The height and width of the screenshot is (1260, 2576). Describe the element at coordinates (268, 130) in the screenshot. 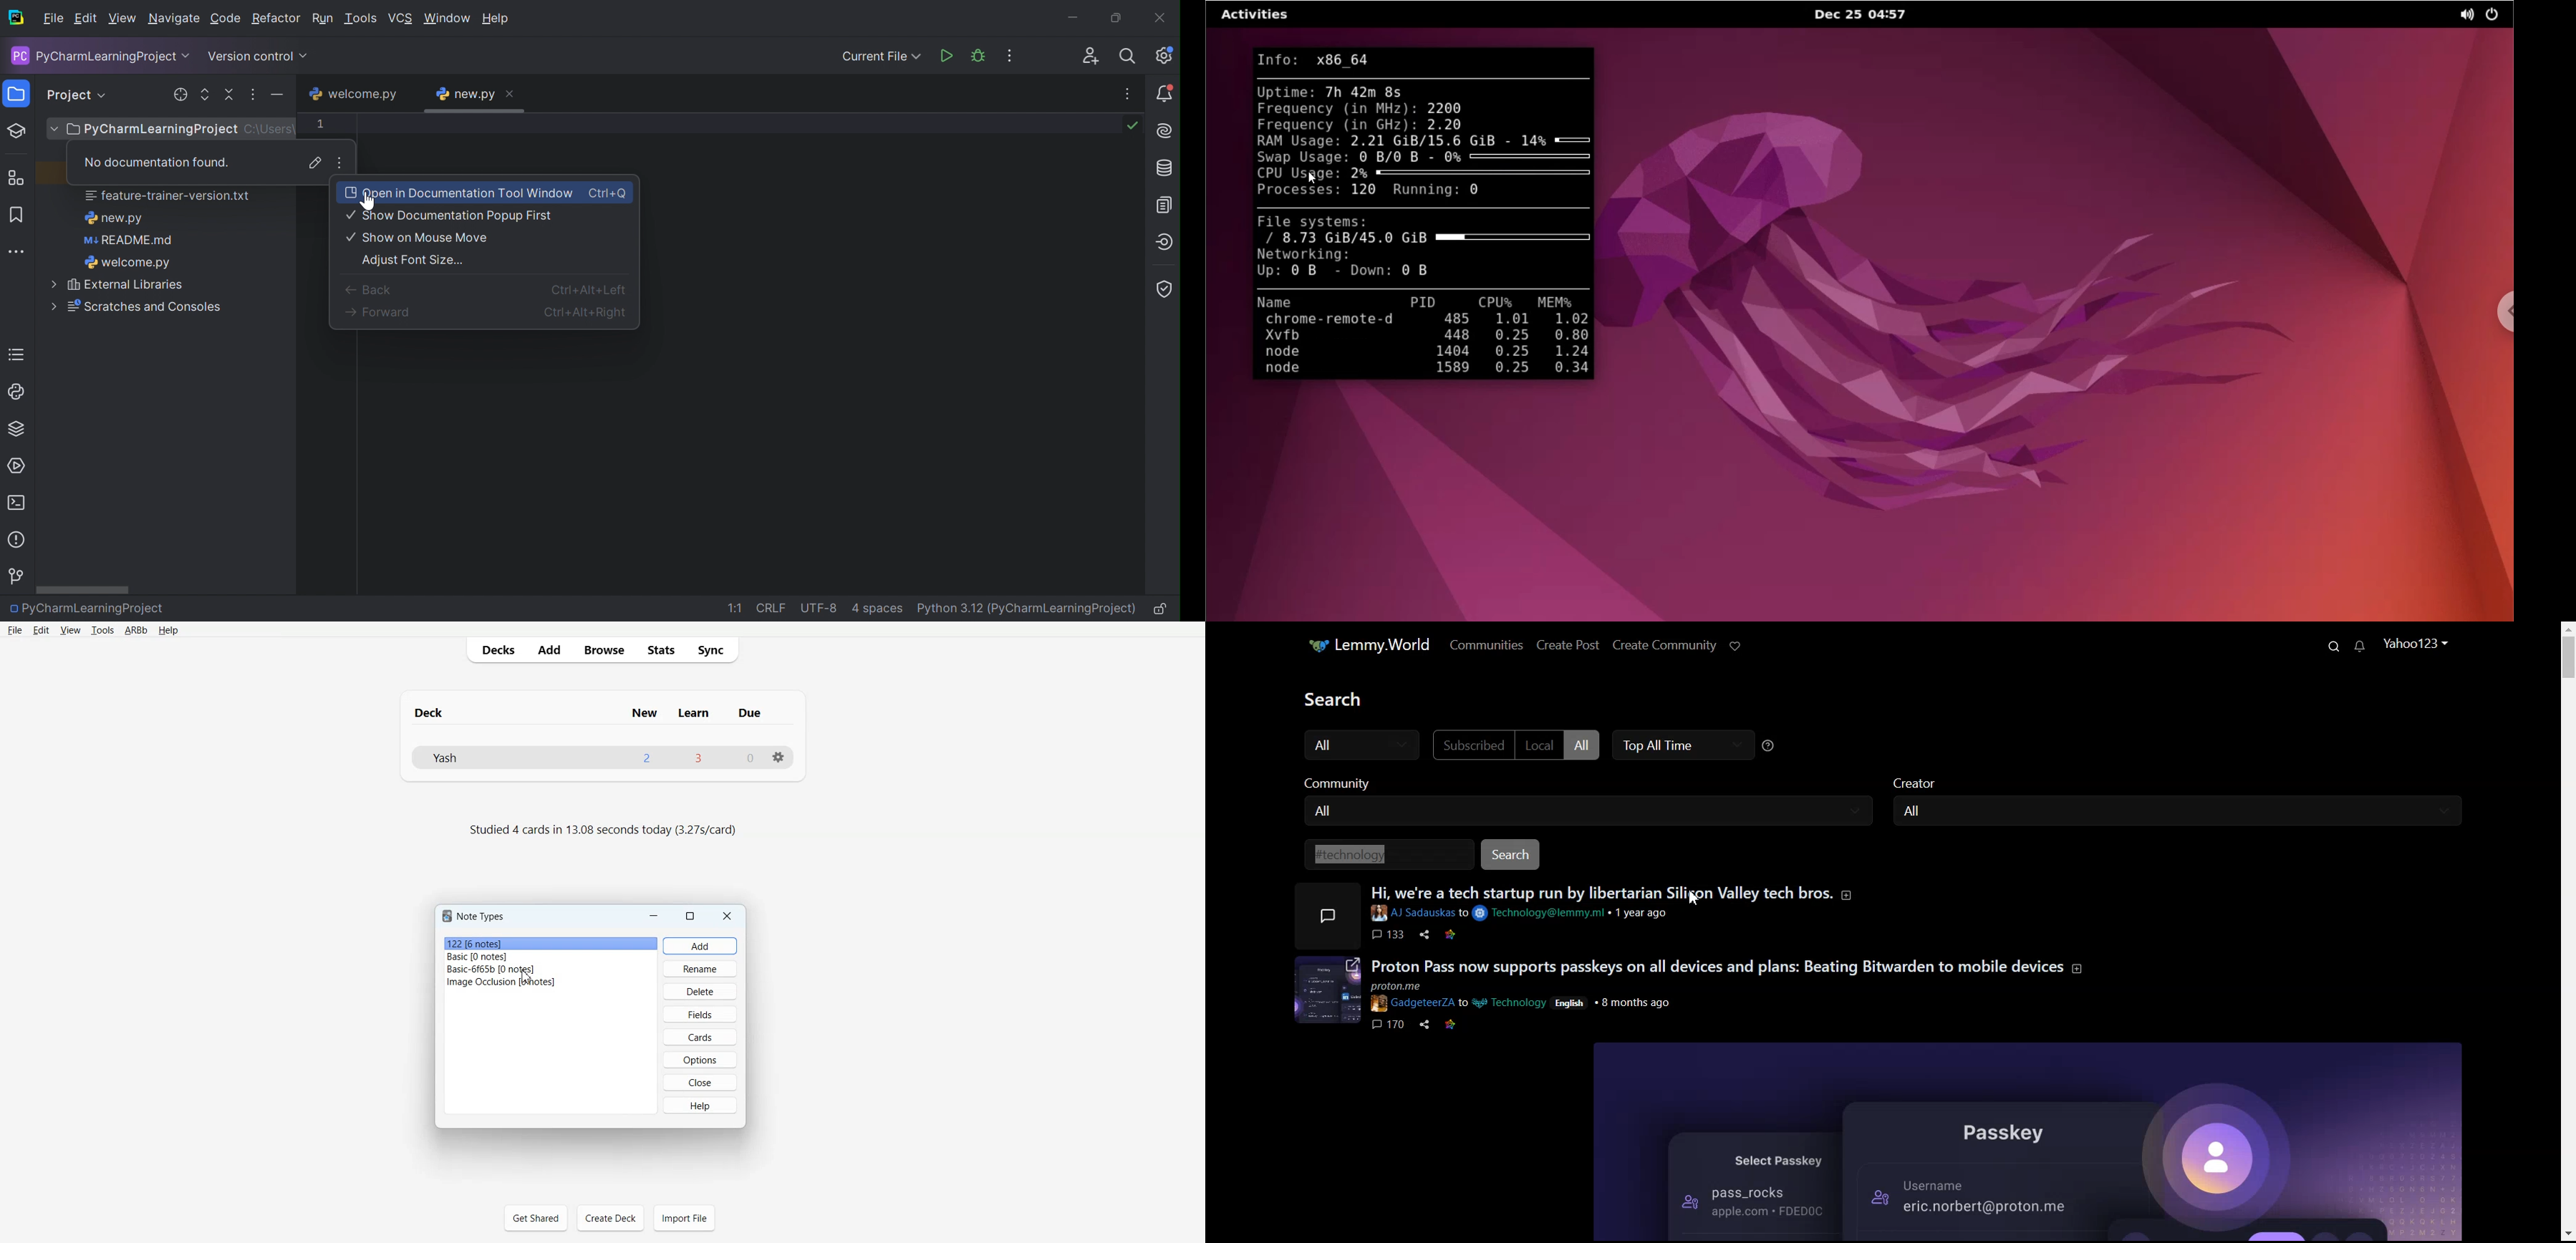

I see `C:\Users\` at that location.